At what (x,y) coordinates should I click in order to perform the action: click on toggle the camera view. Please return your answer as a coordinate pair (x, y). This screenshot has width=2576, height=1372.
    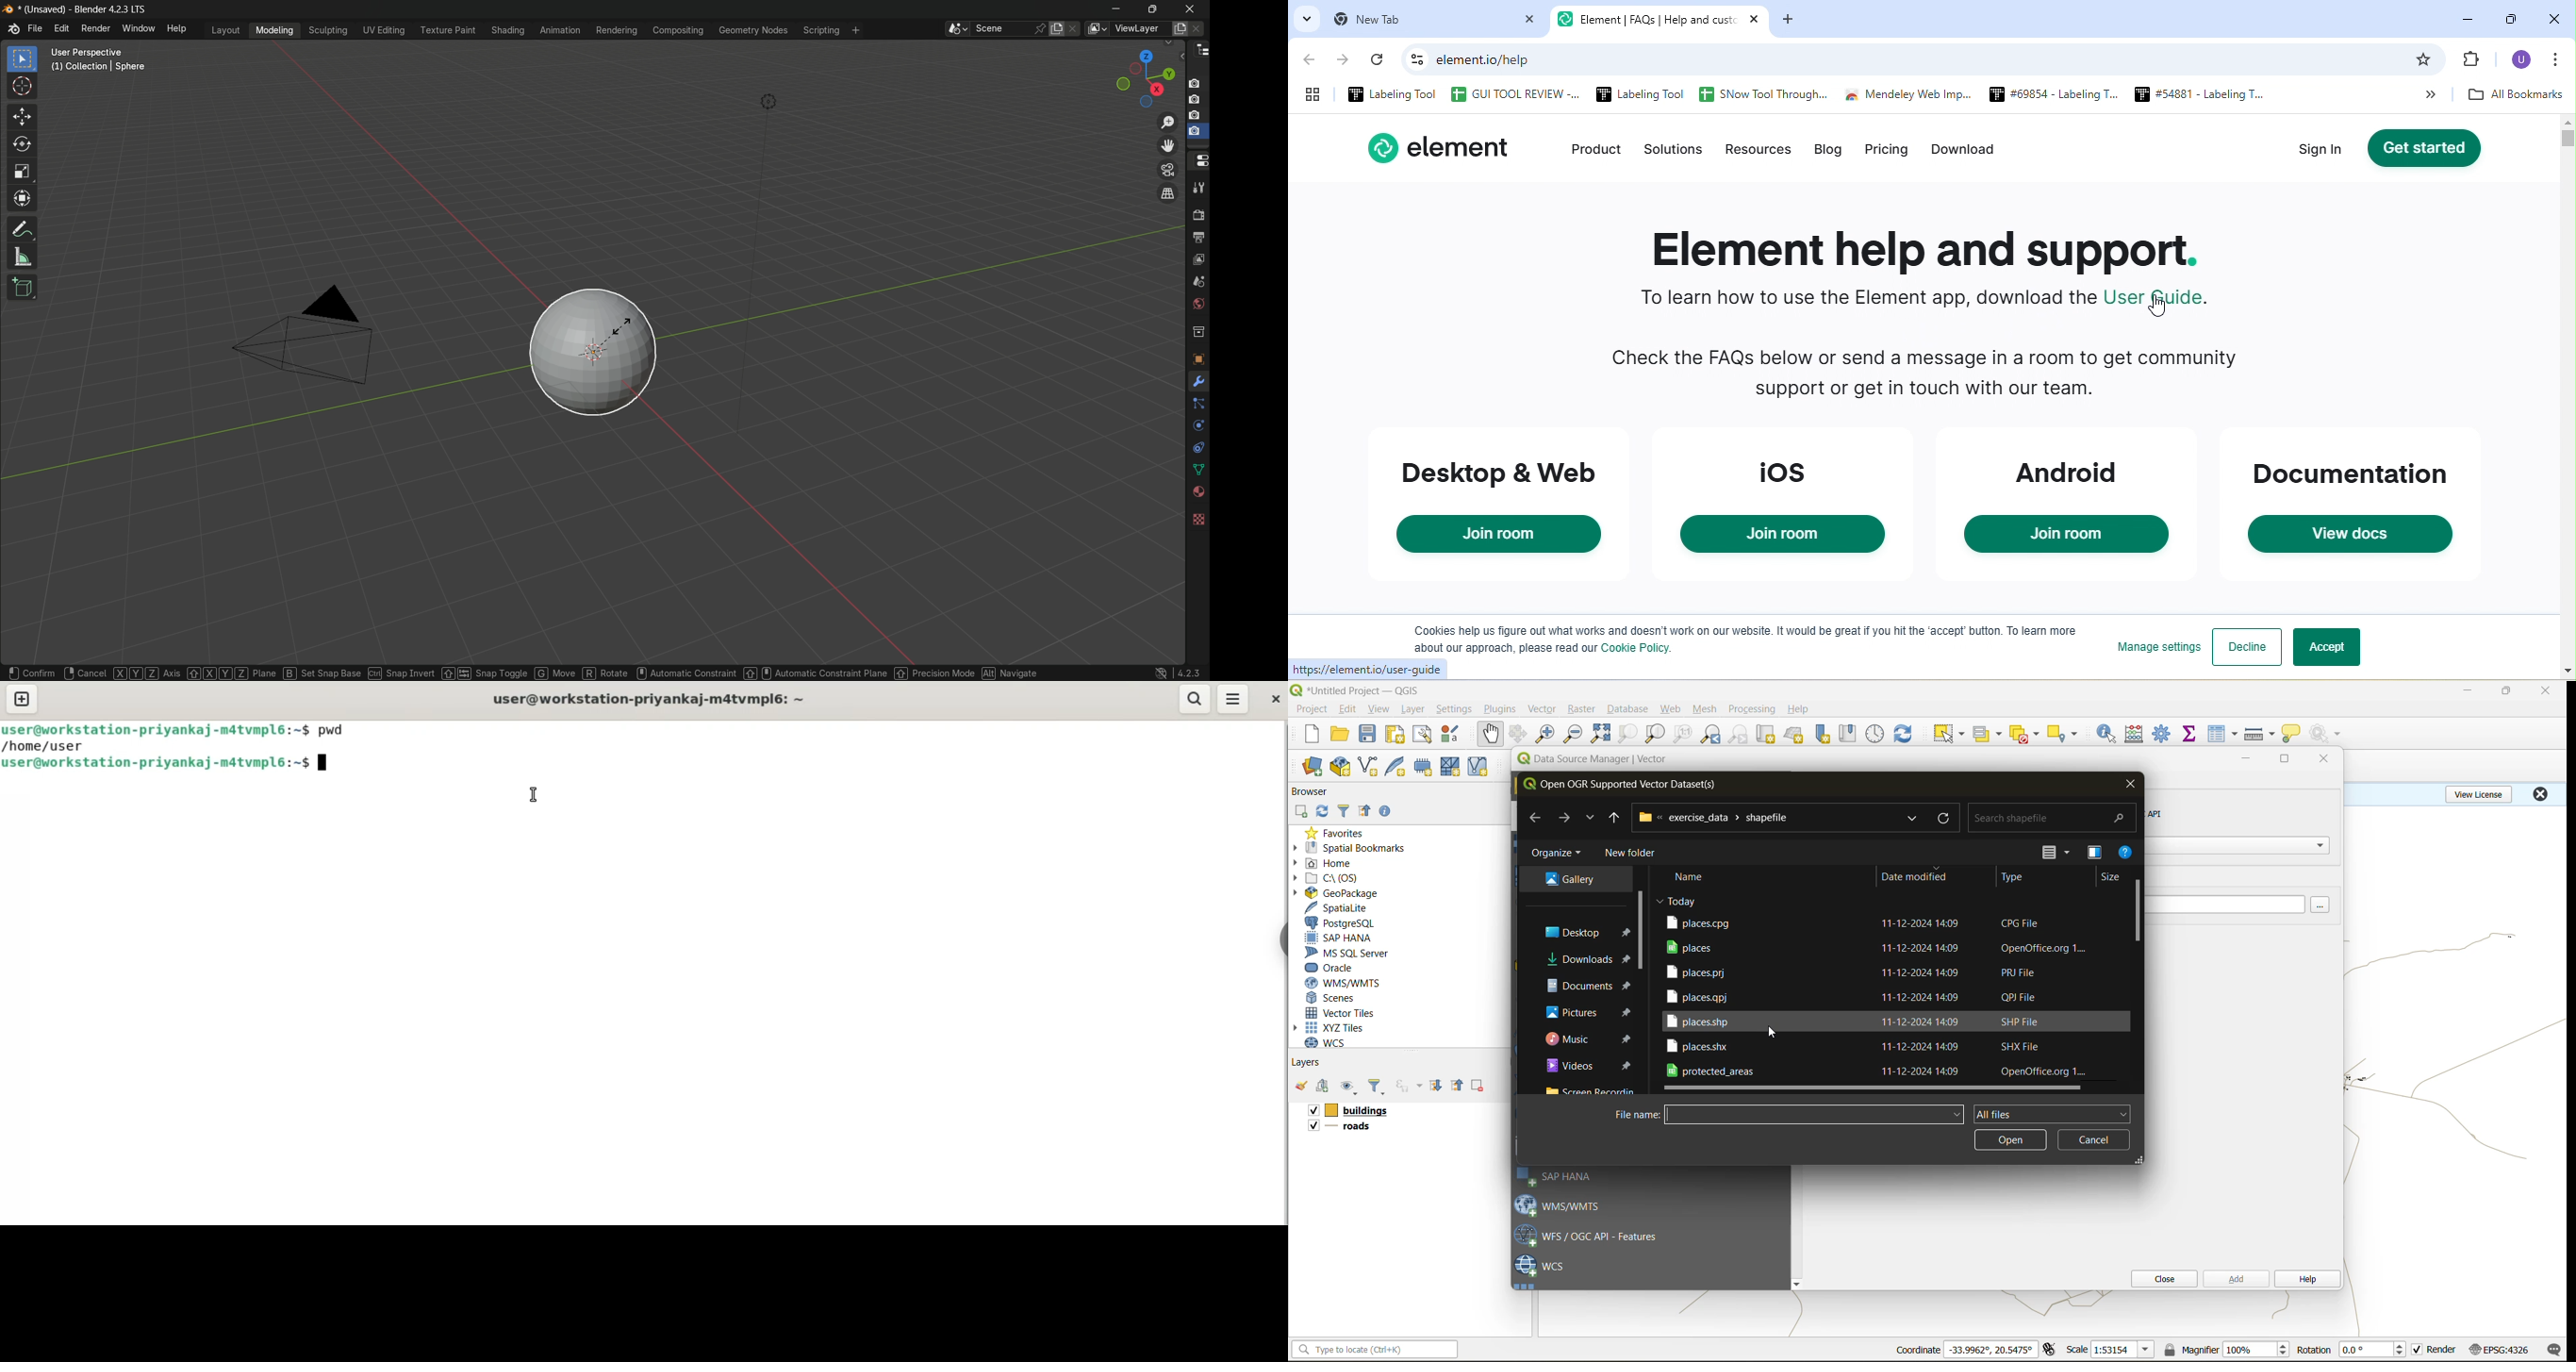
    Looking at the image, I should click on (1169, 170).